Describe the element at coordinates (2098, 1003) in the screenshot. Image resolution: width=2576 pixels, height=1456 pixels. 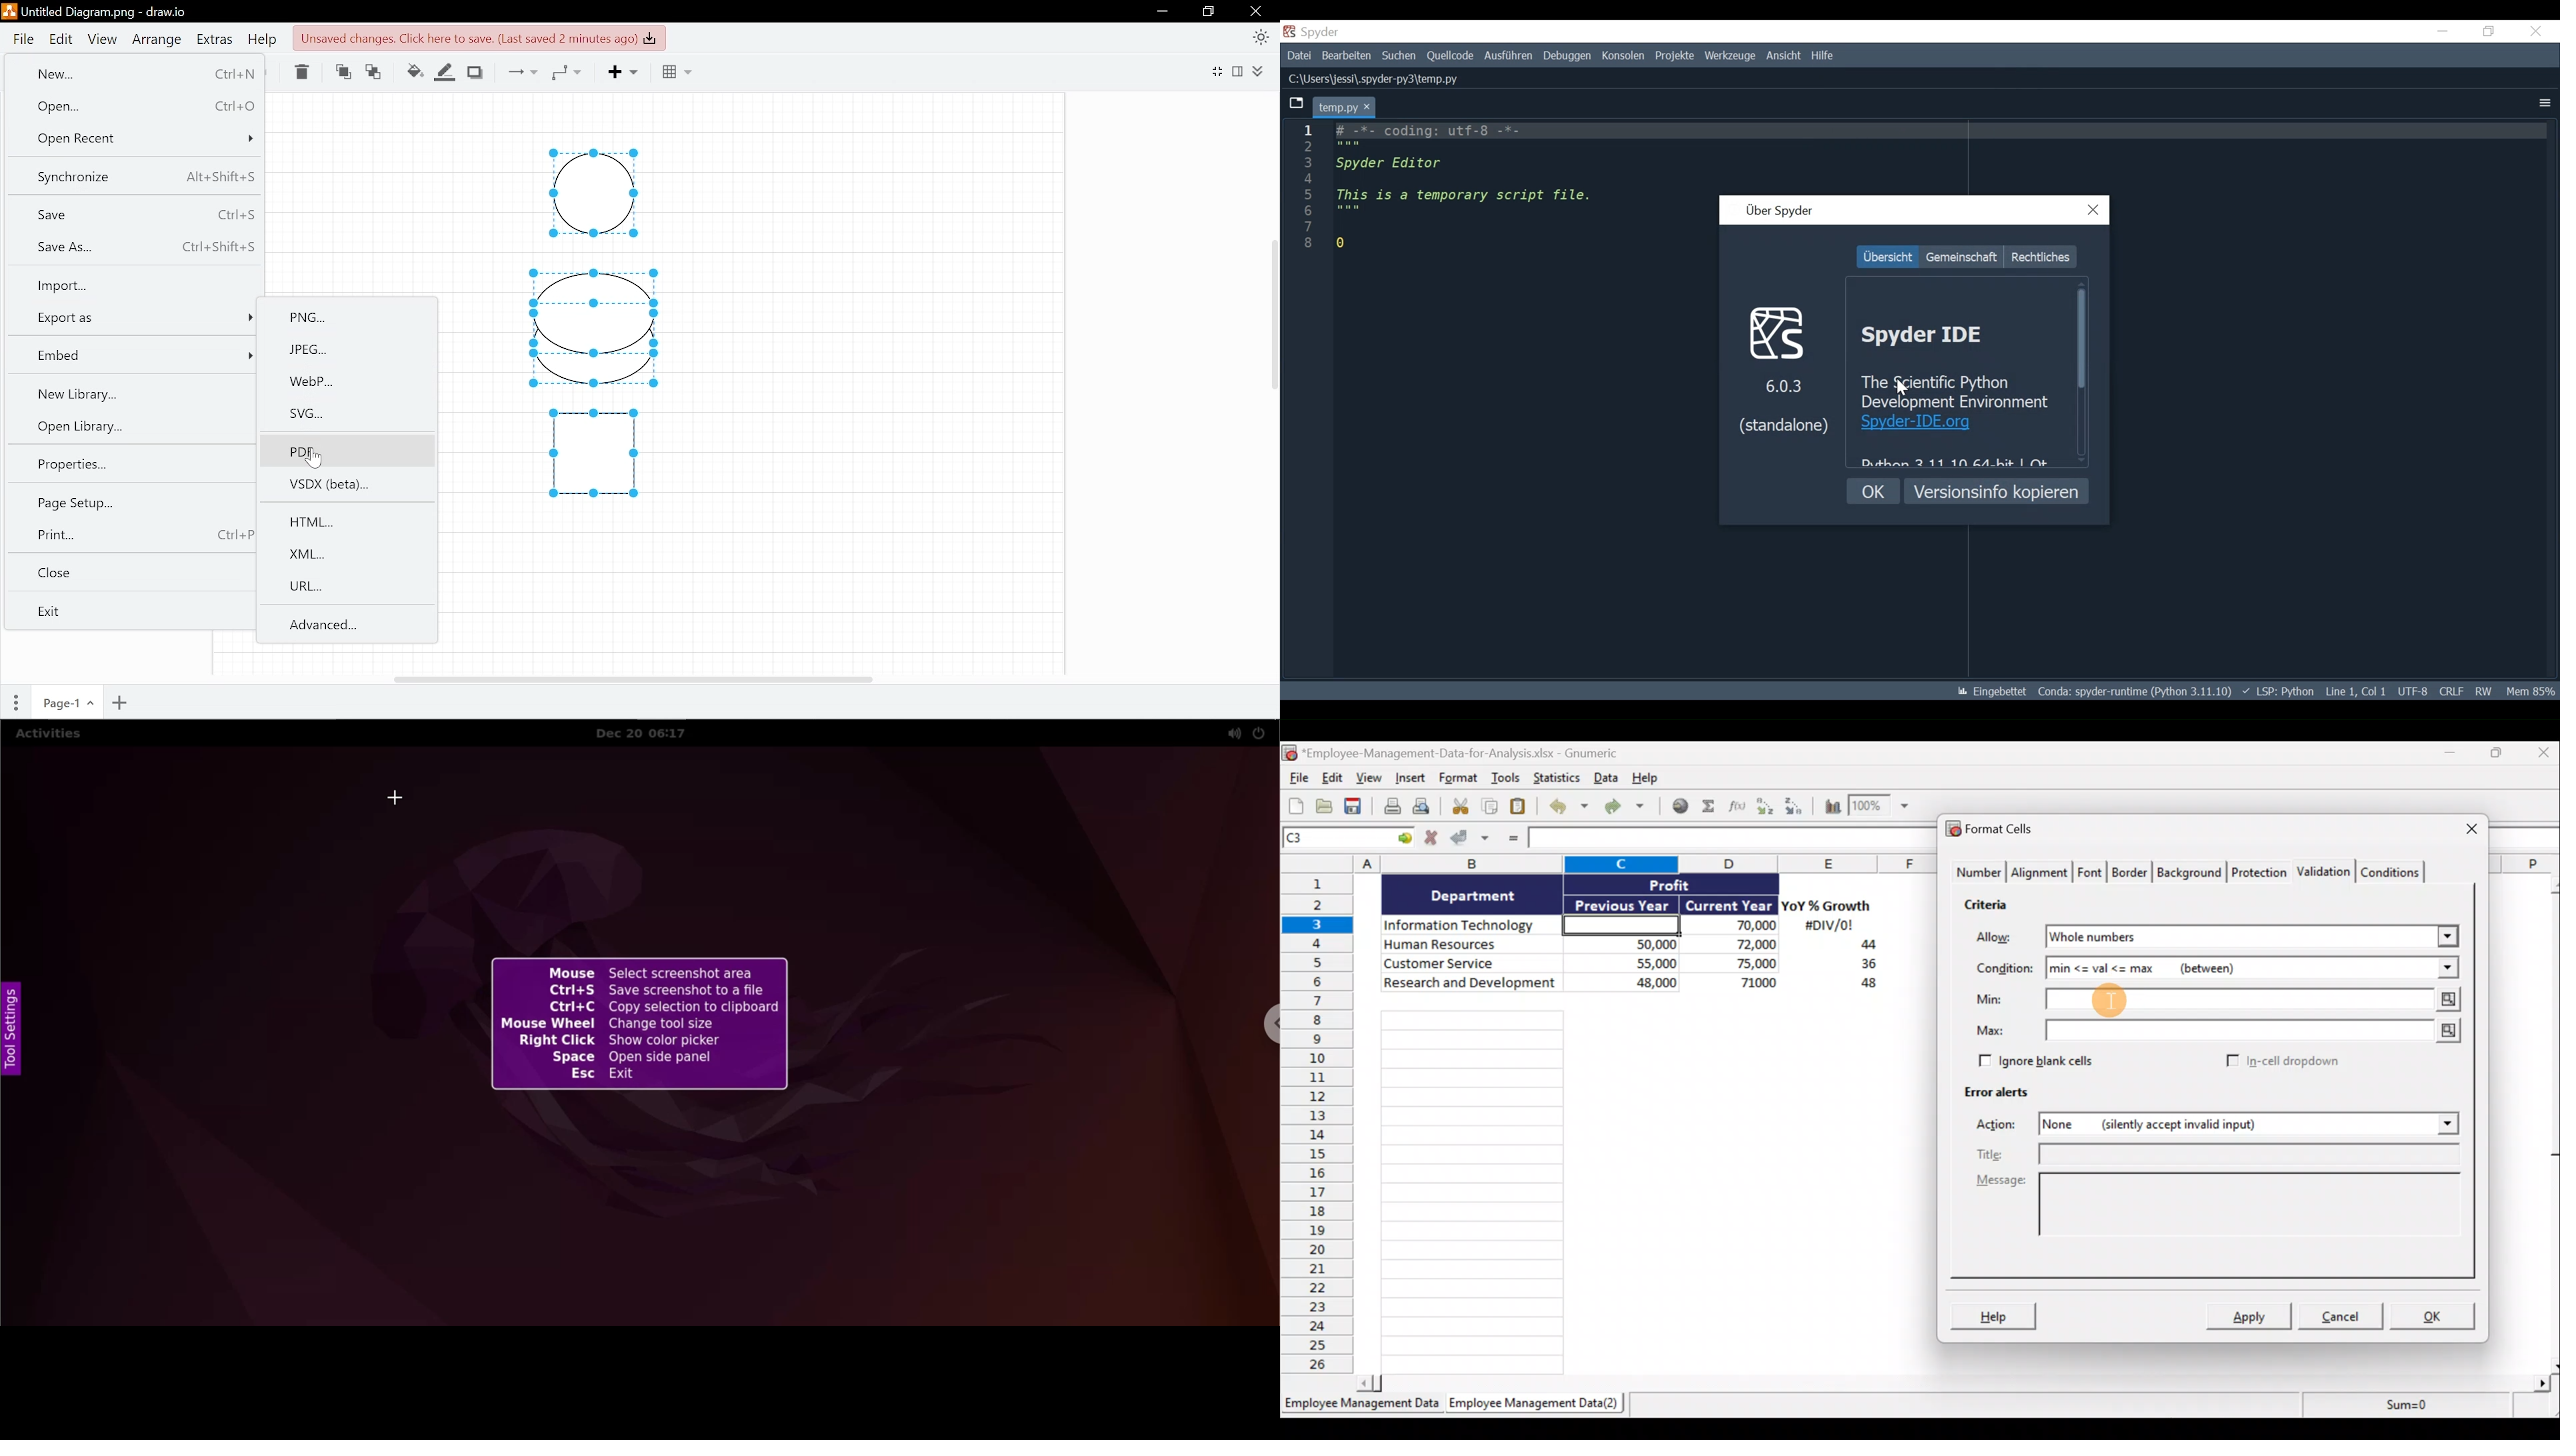
I see `cursor` at that location.